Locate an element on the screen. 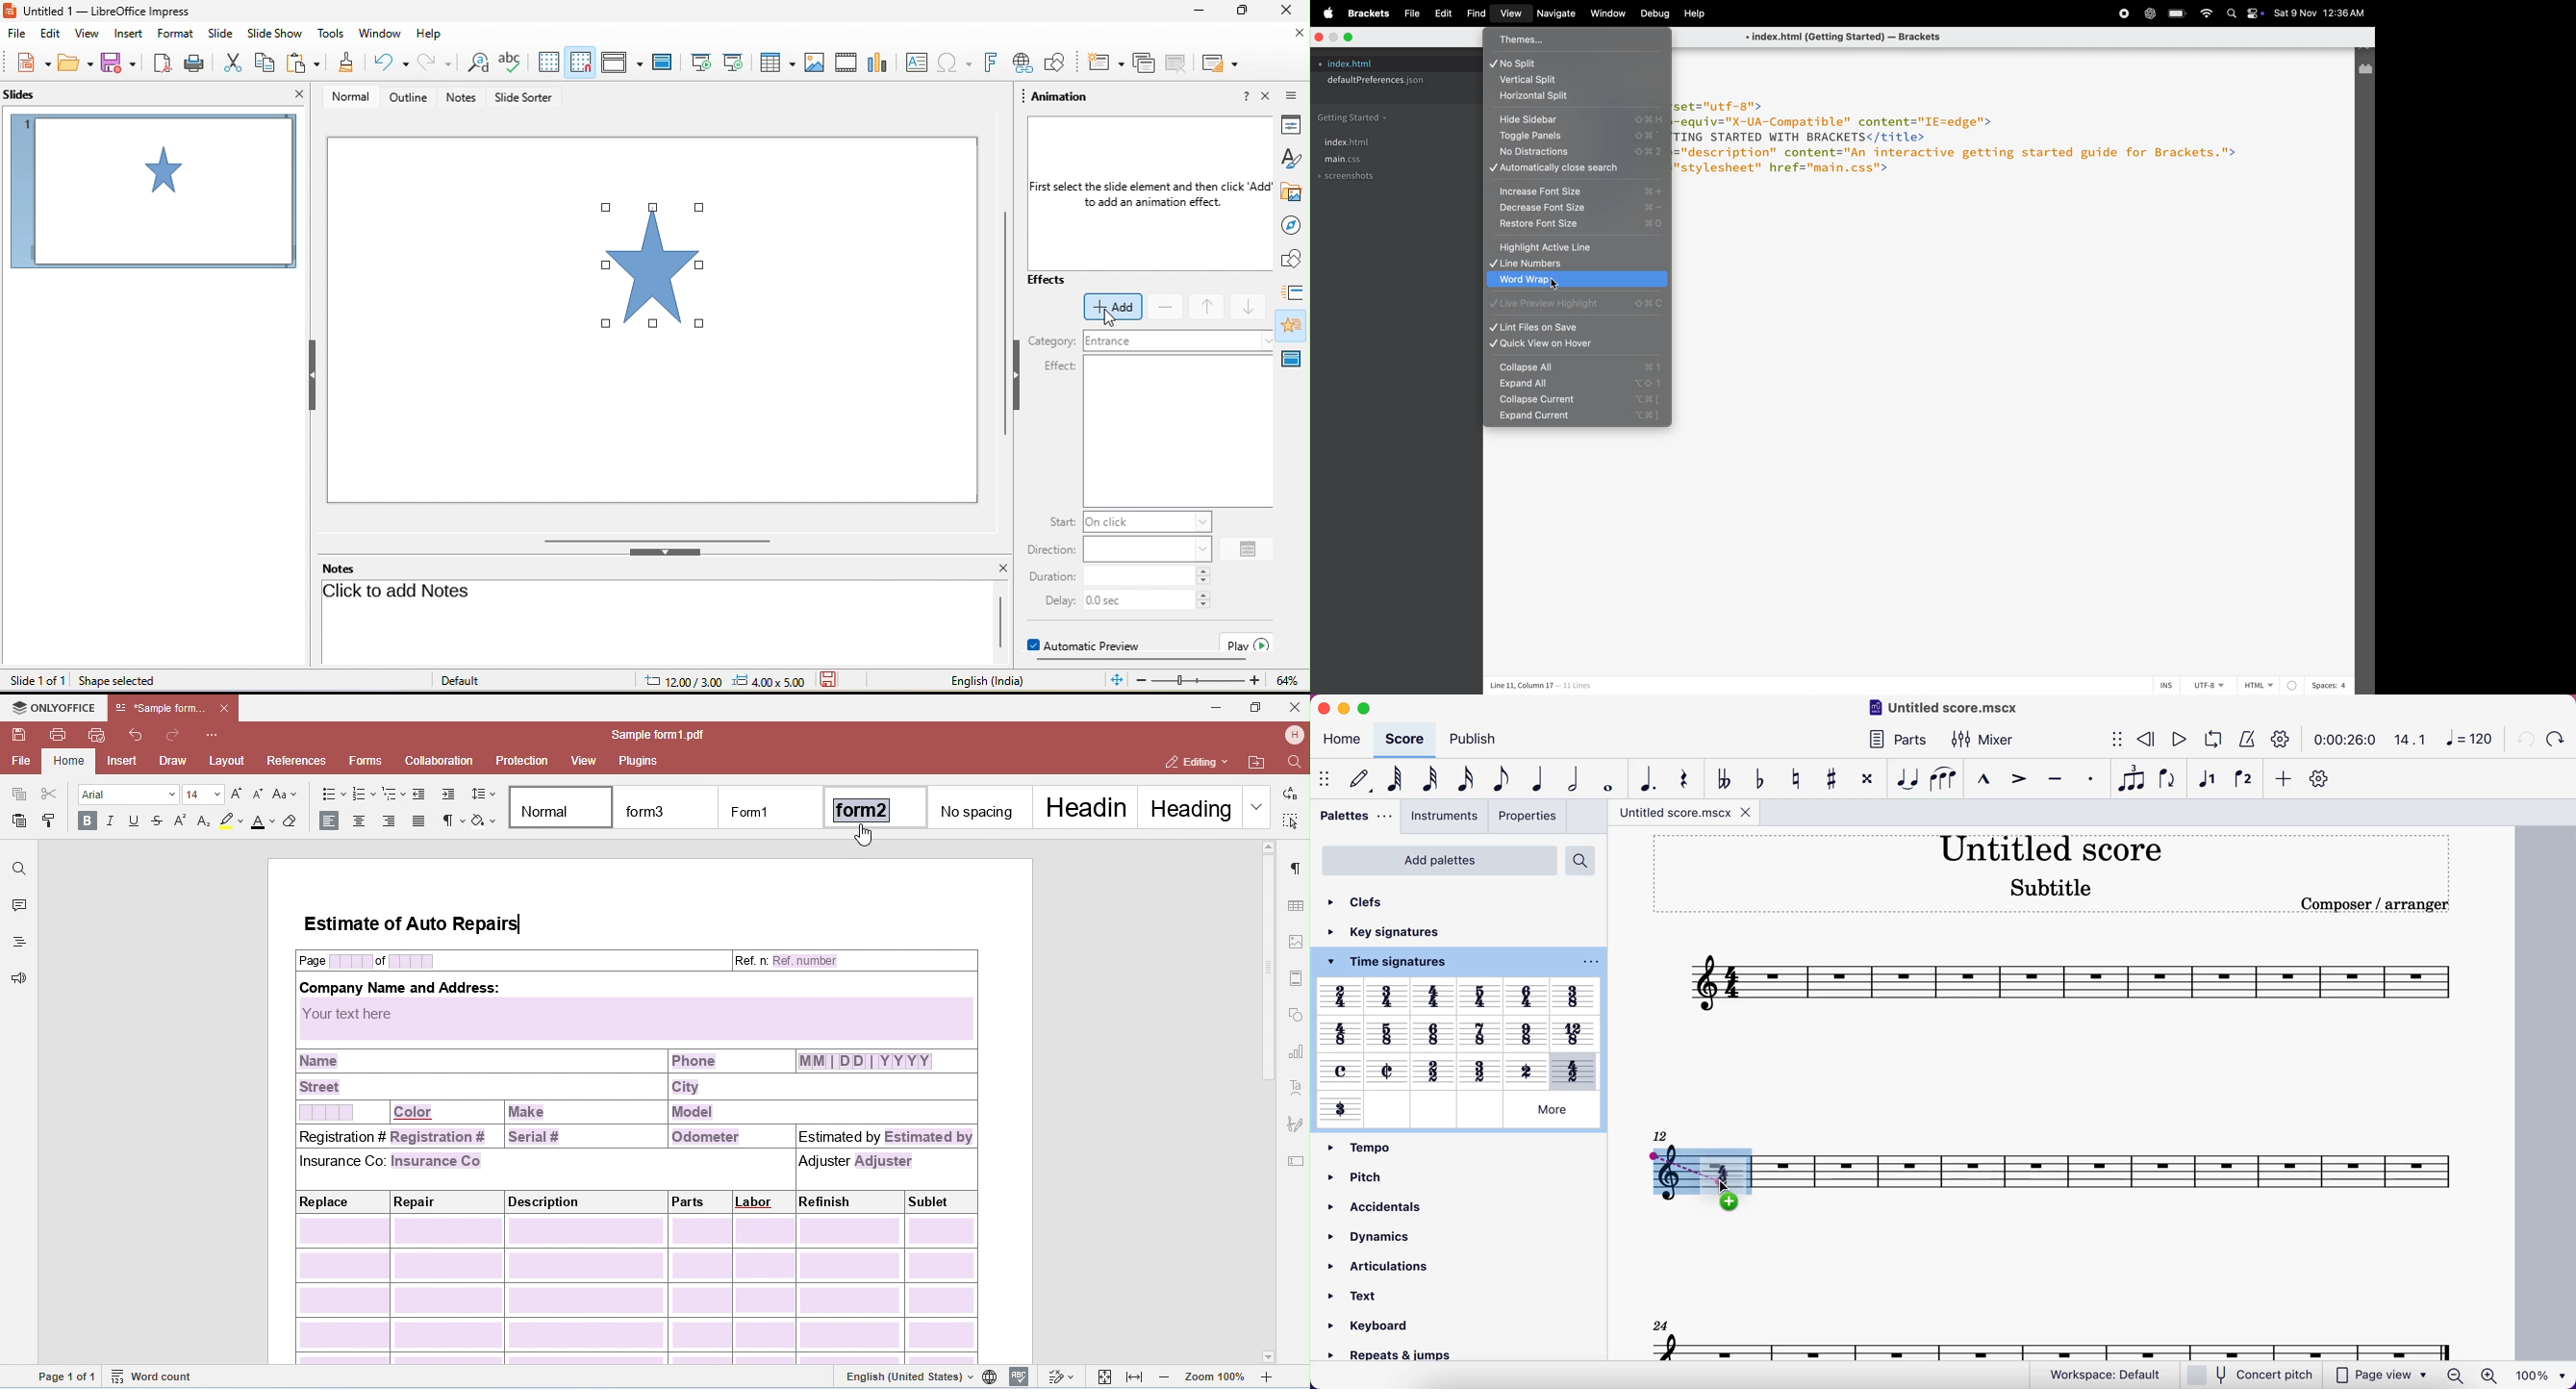 The width and height of the screenshot is (2576, 1400). add is located at coordinates (2282, 779).